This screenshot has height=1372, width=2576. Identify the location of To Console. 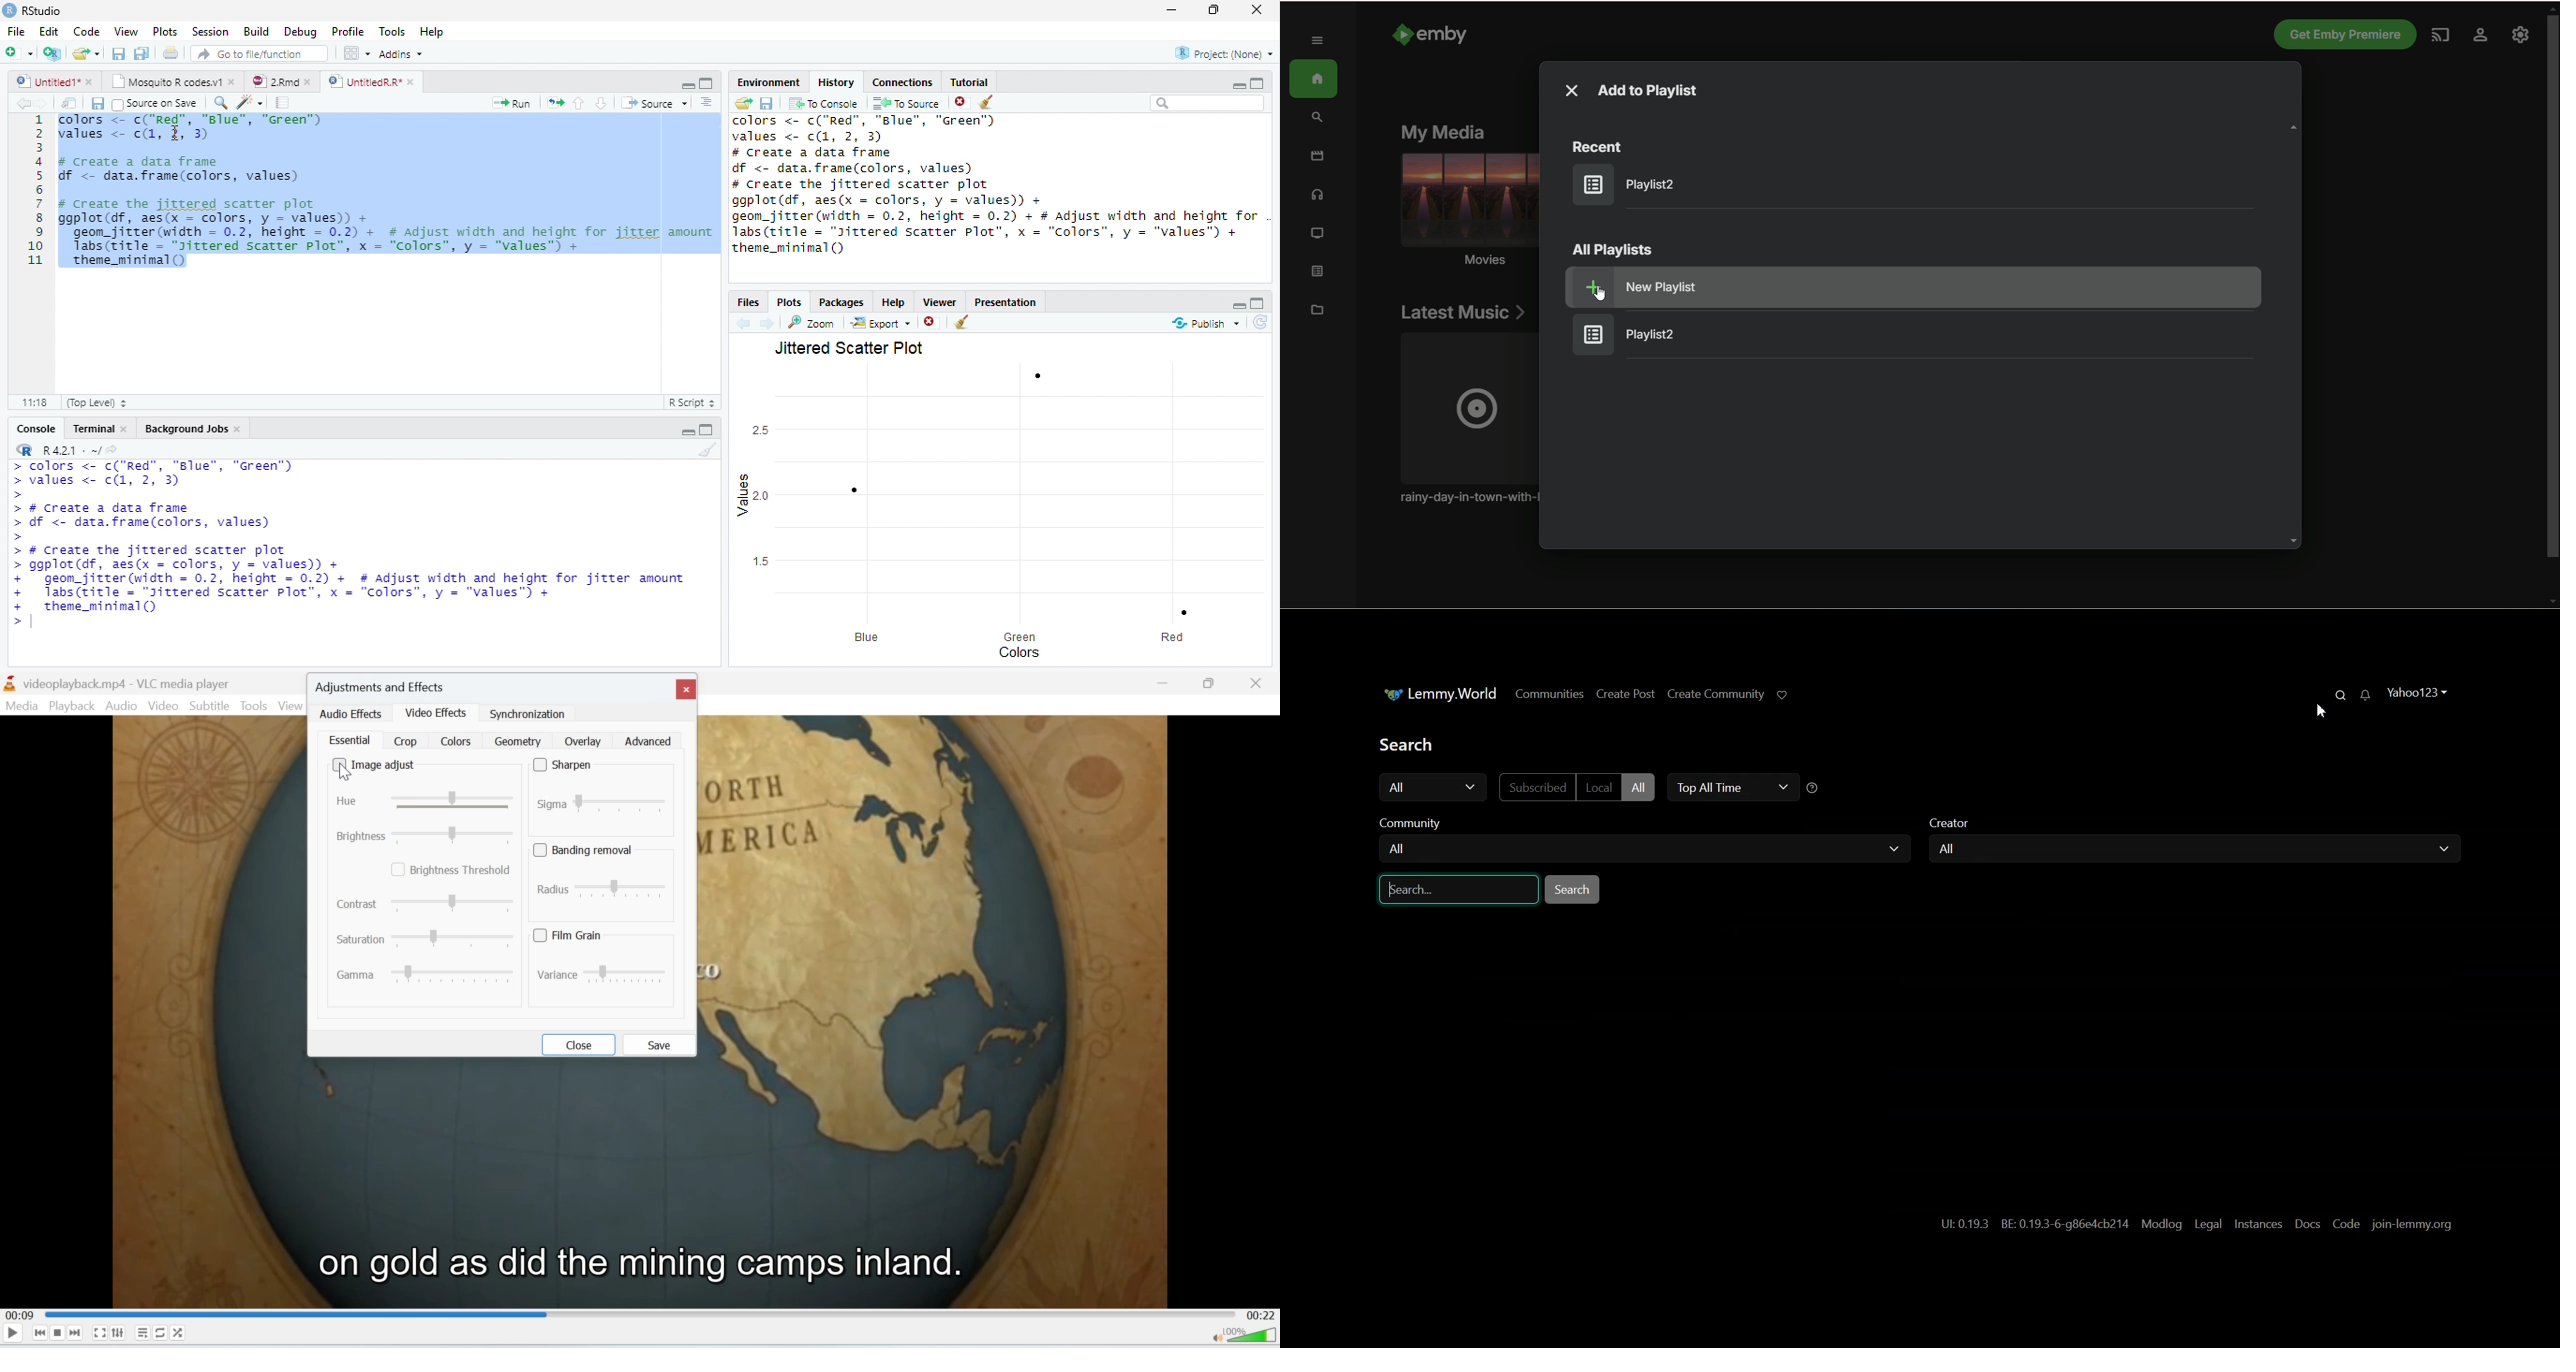
(823, 104).